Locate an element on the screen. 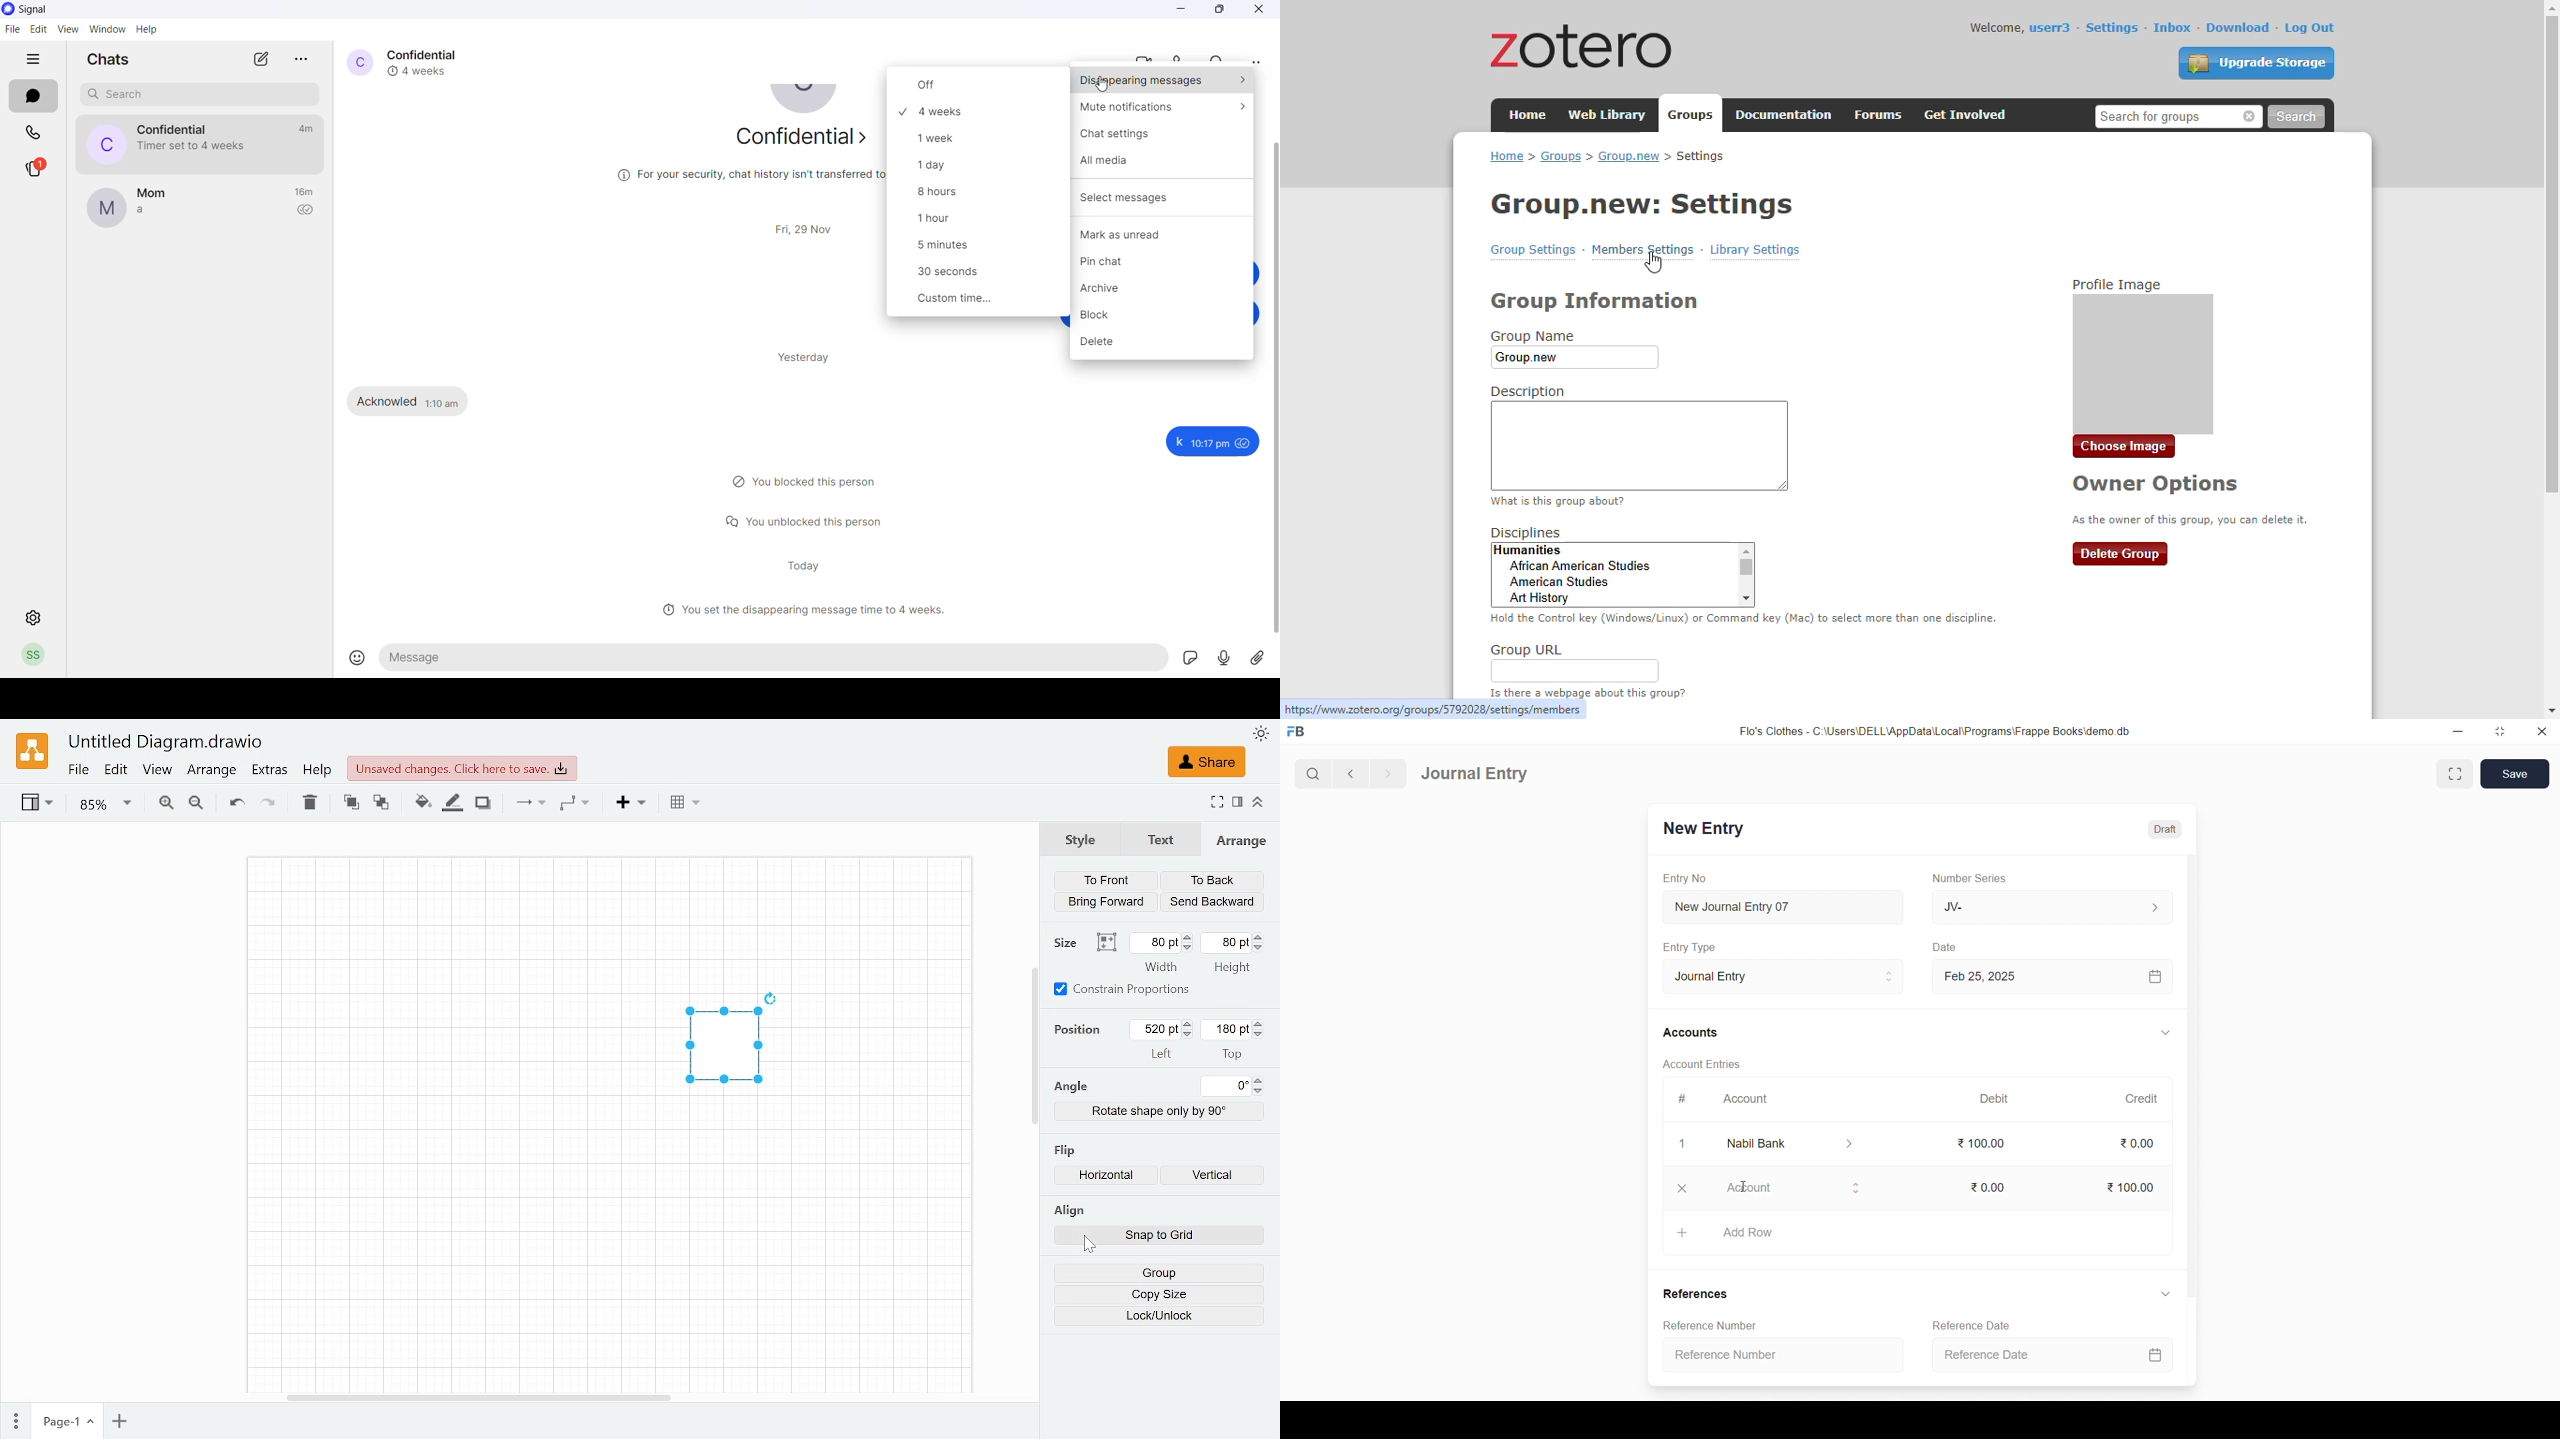 The image size is (2576, 1456). Reference Number is located at coordinates (1776, 1354).